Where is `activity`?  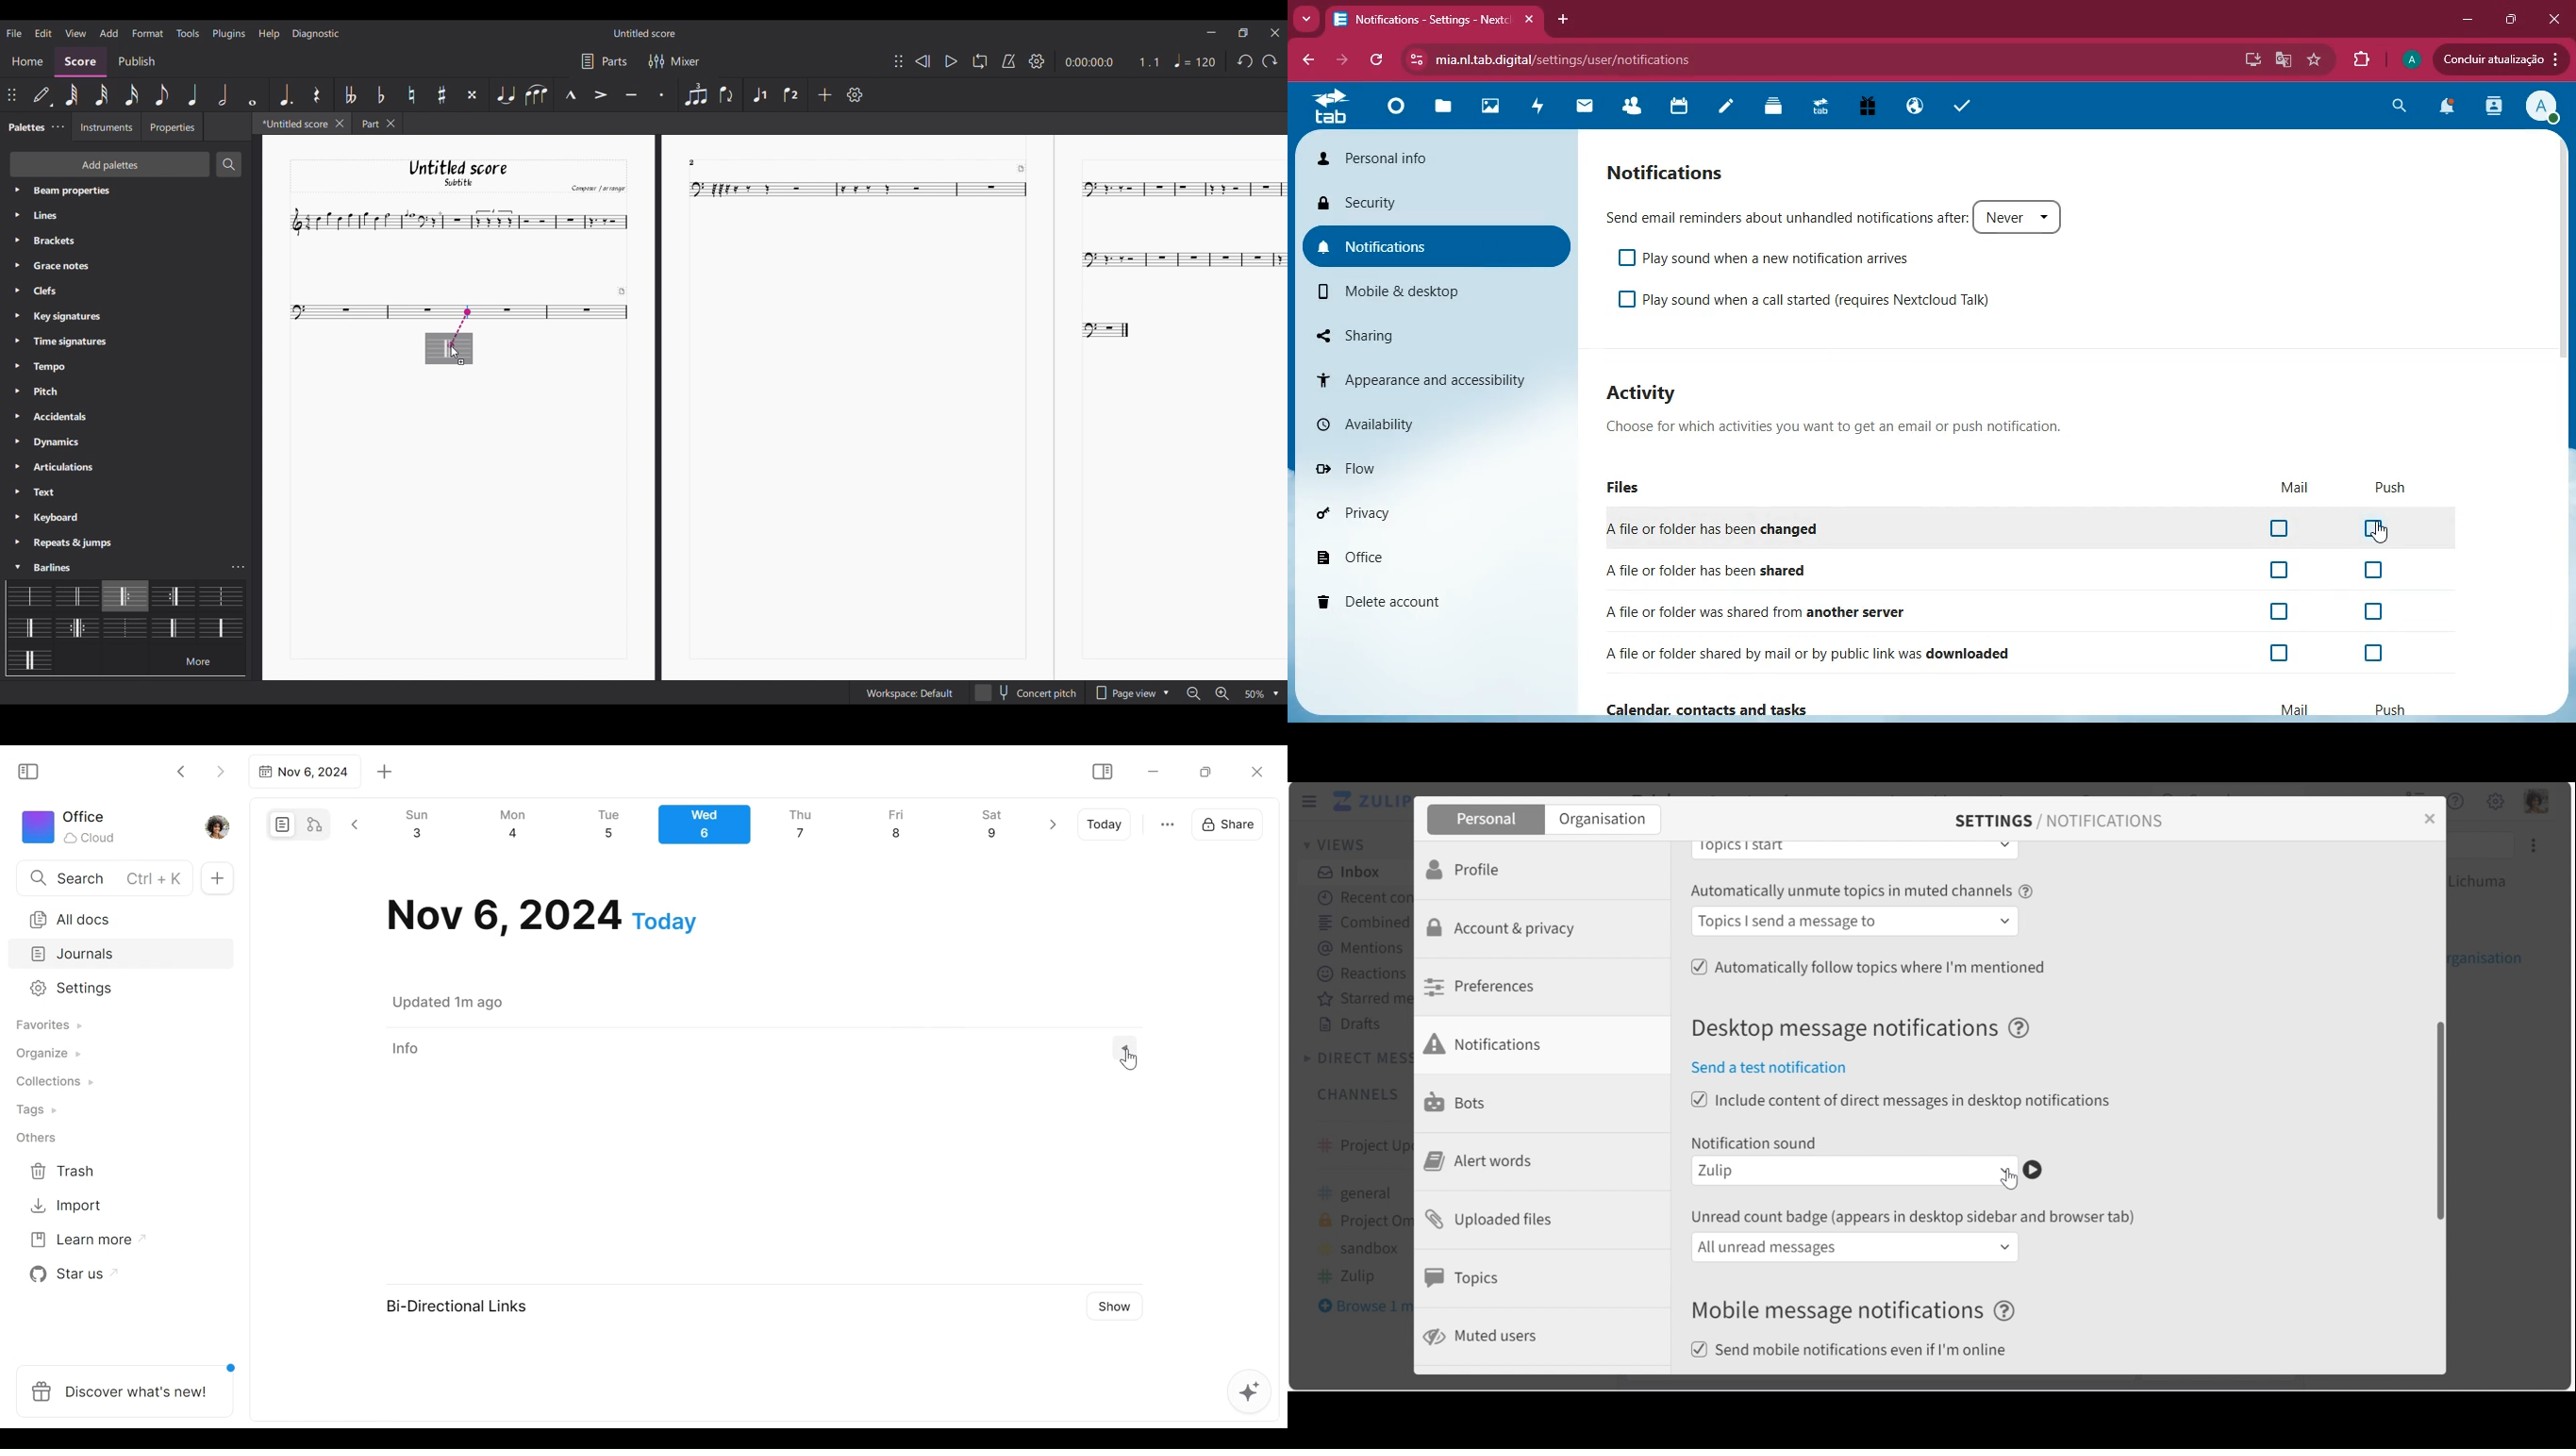 activity is located at coordinates (2493, 108).